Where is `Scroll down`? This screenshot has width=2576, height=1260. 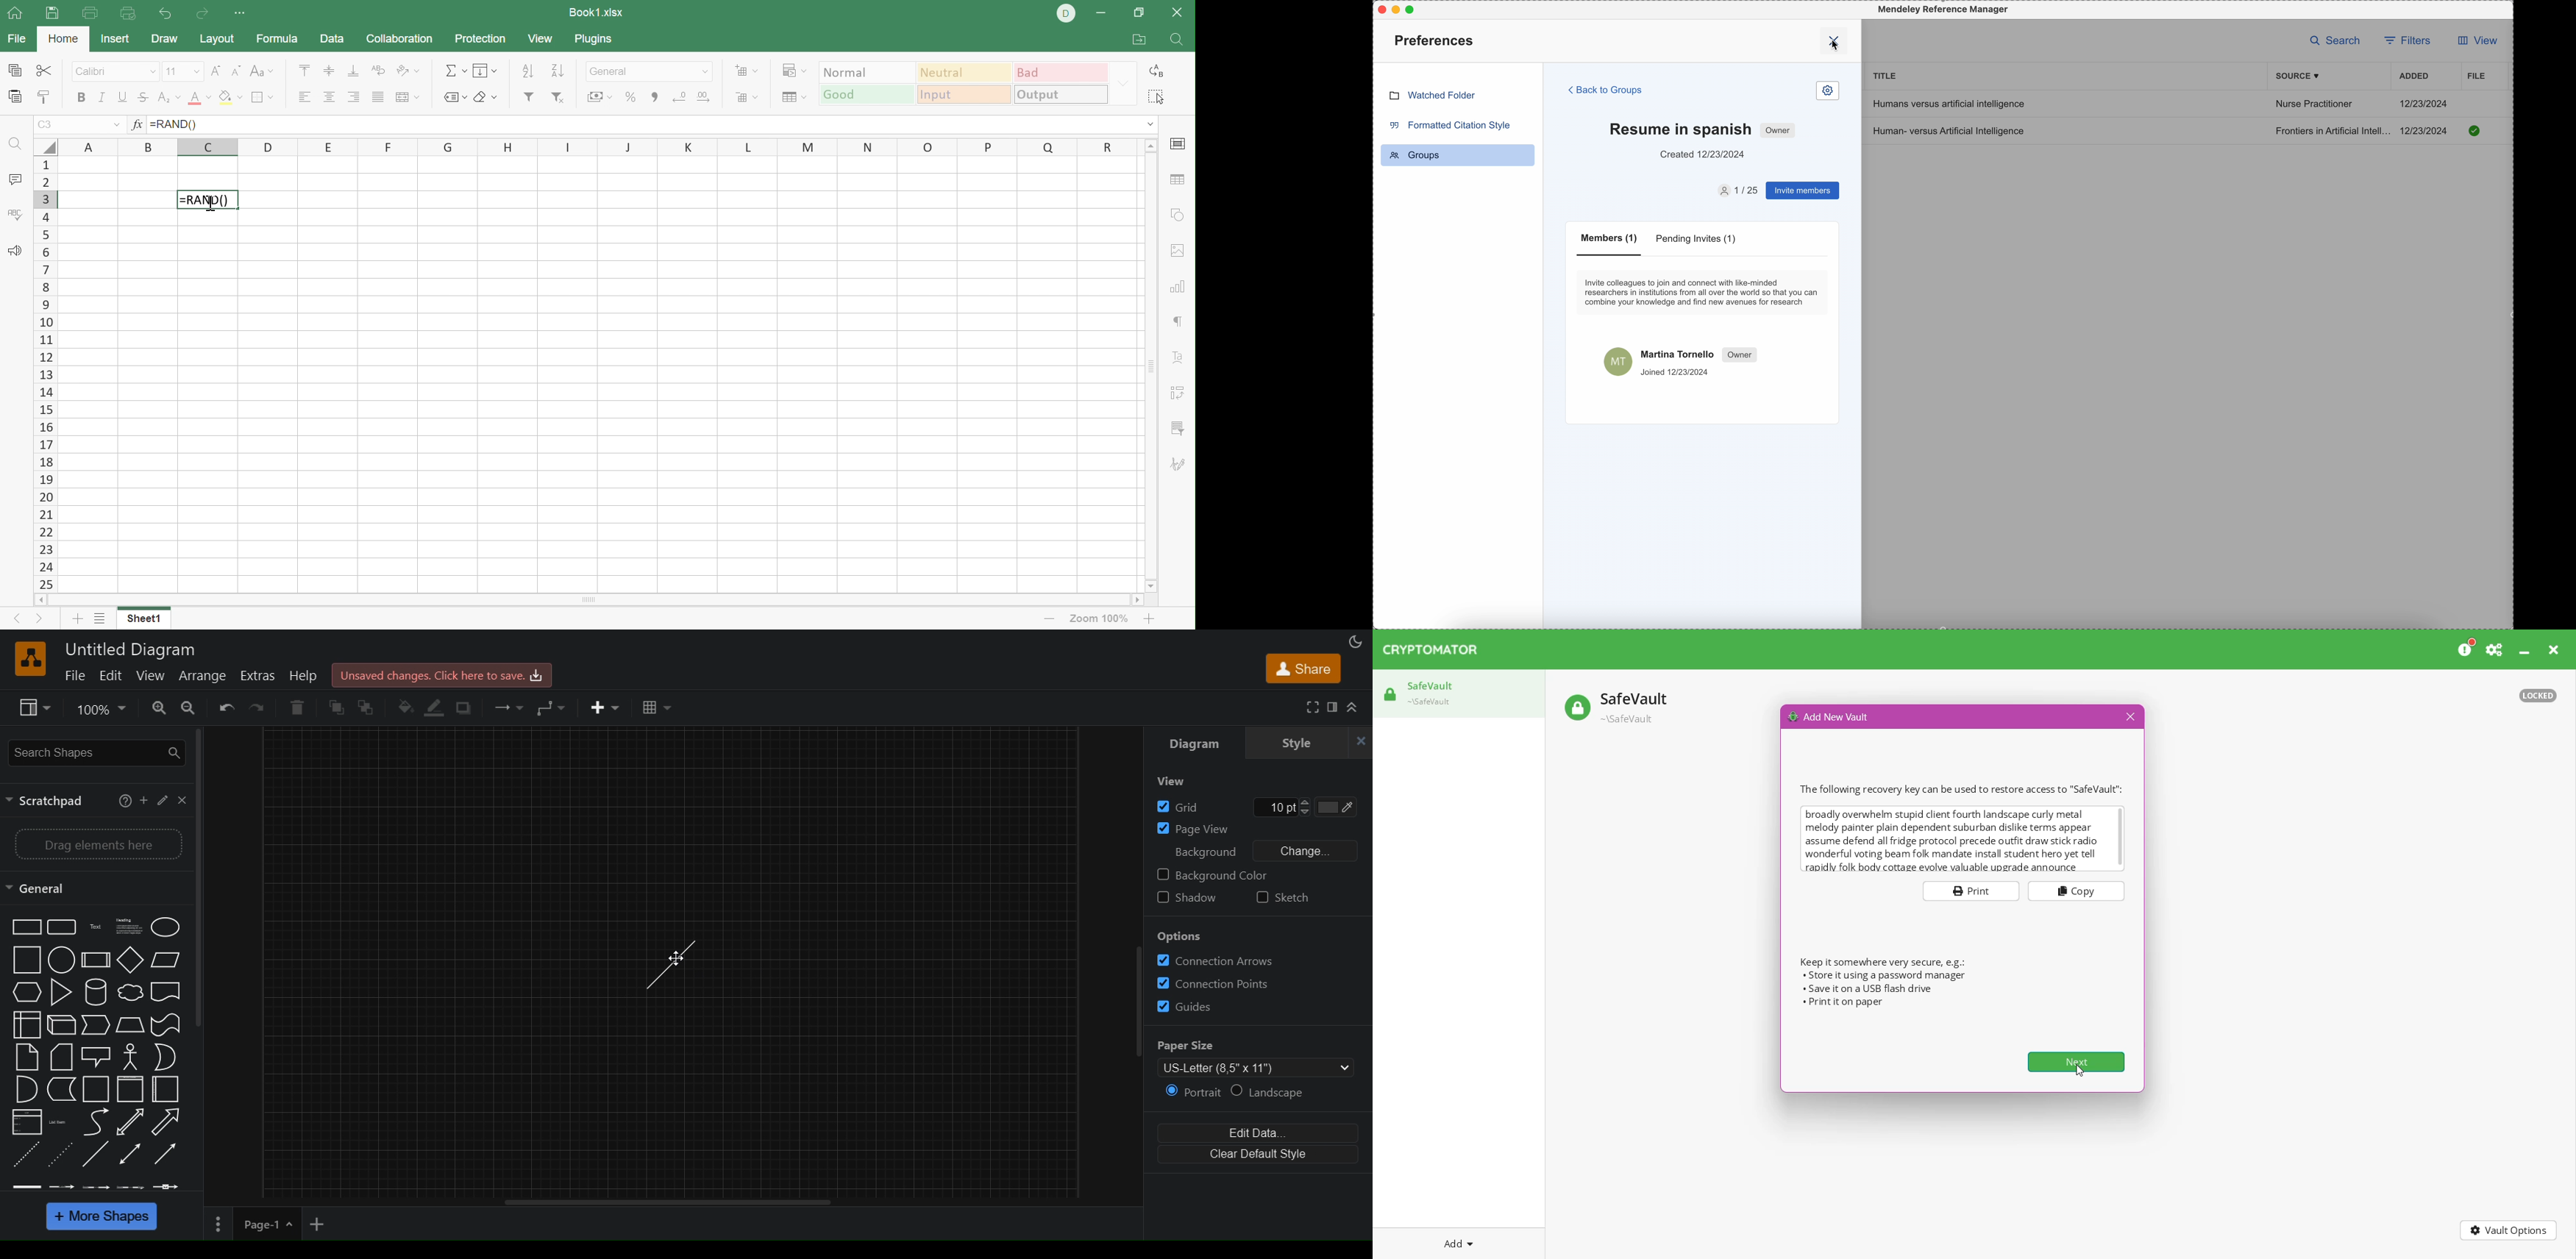
Scroll down is located at coordinates (1153, 586).